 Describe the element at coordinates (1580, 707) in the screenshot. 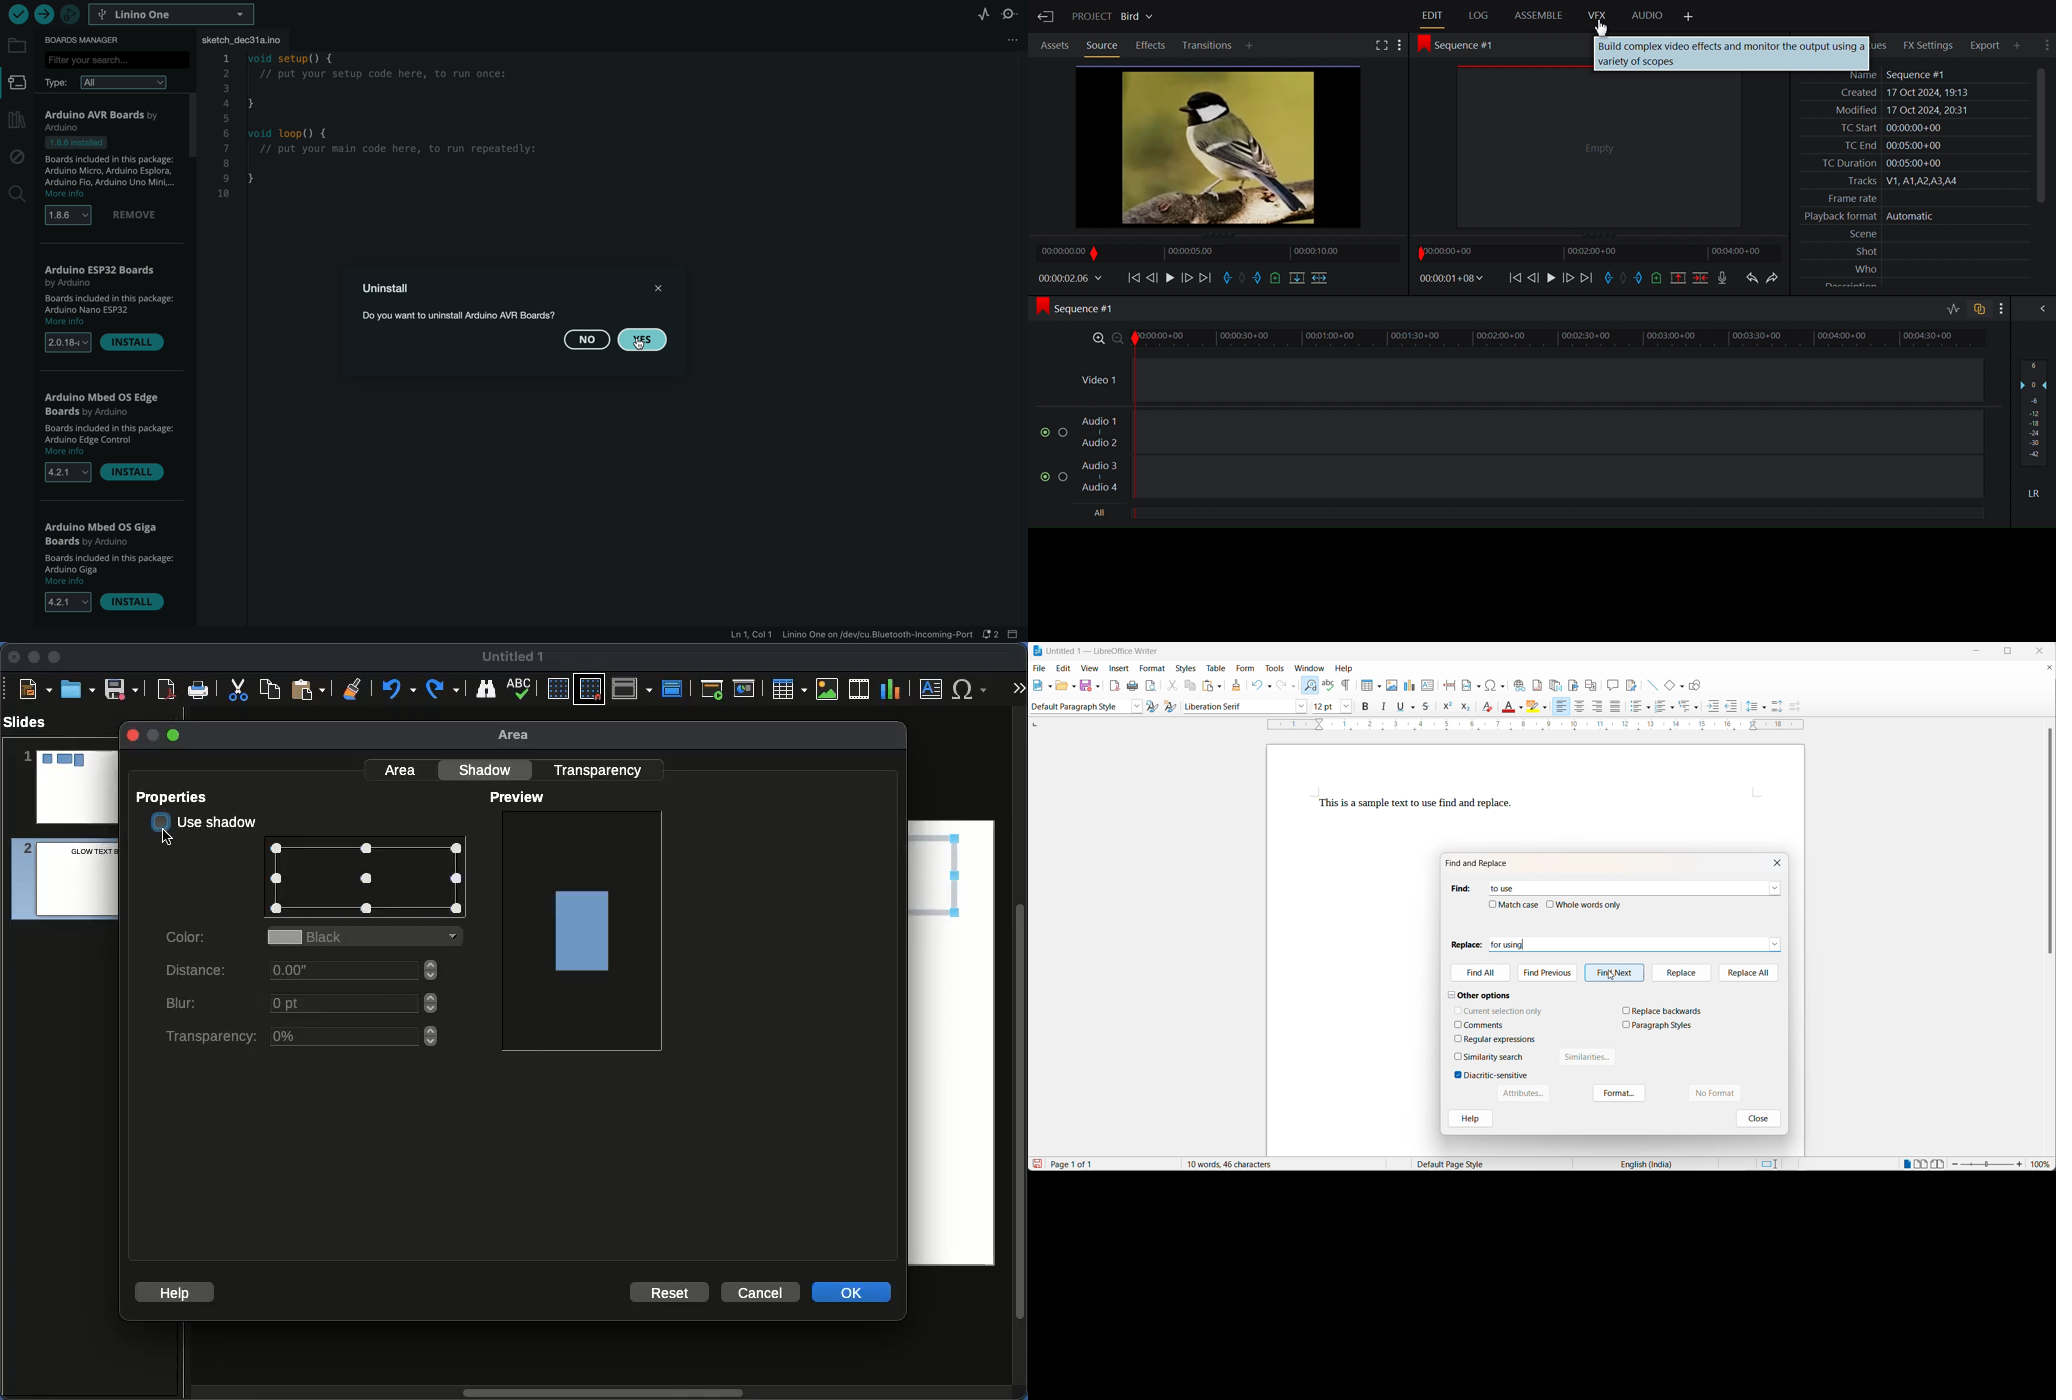

I see `text align center` at that location.